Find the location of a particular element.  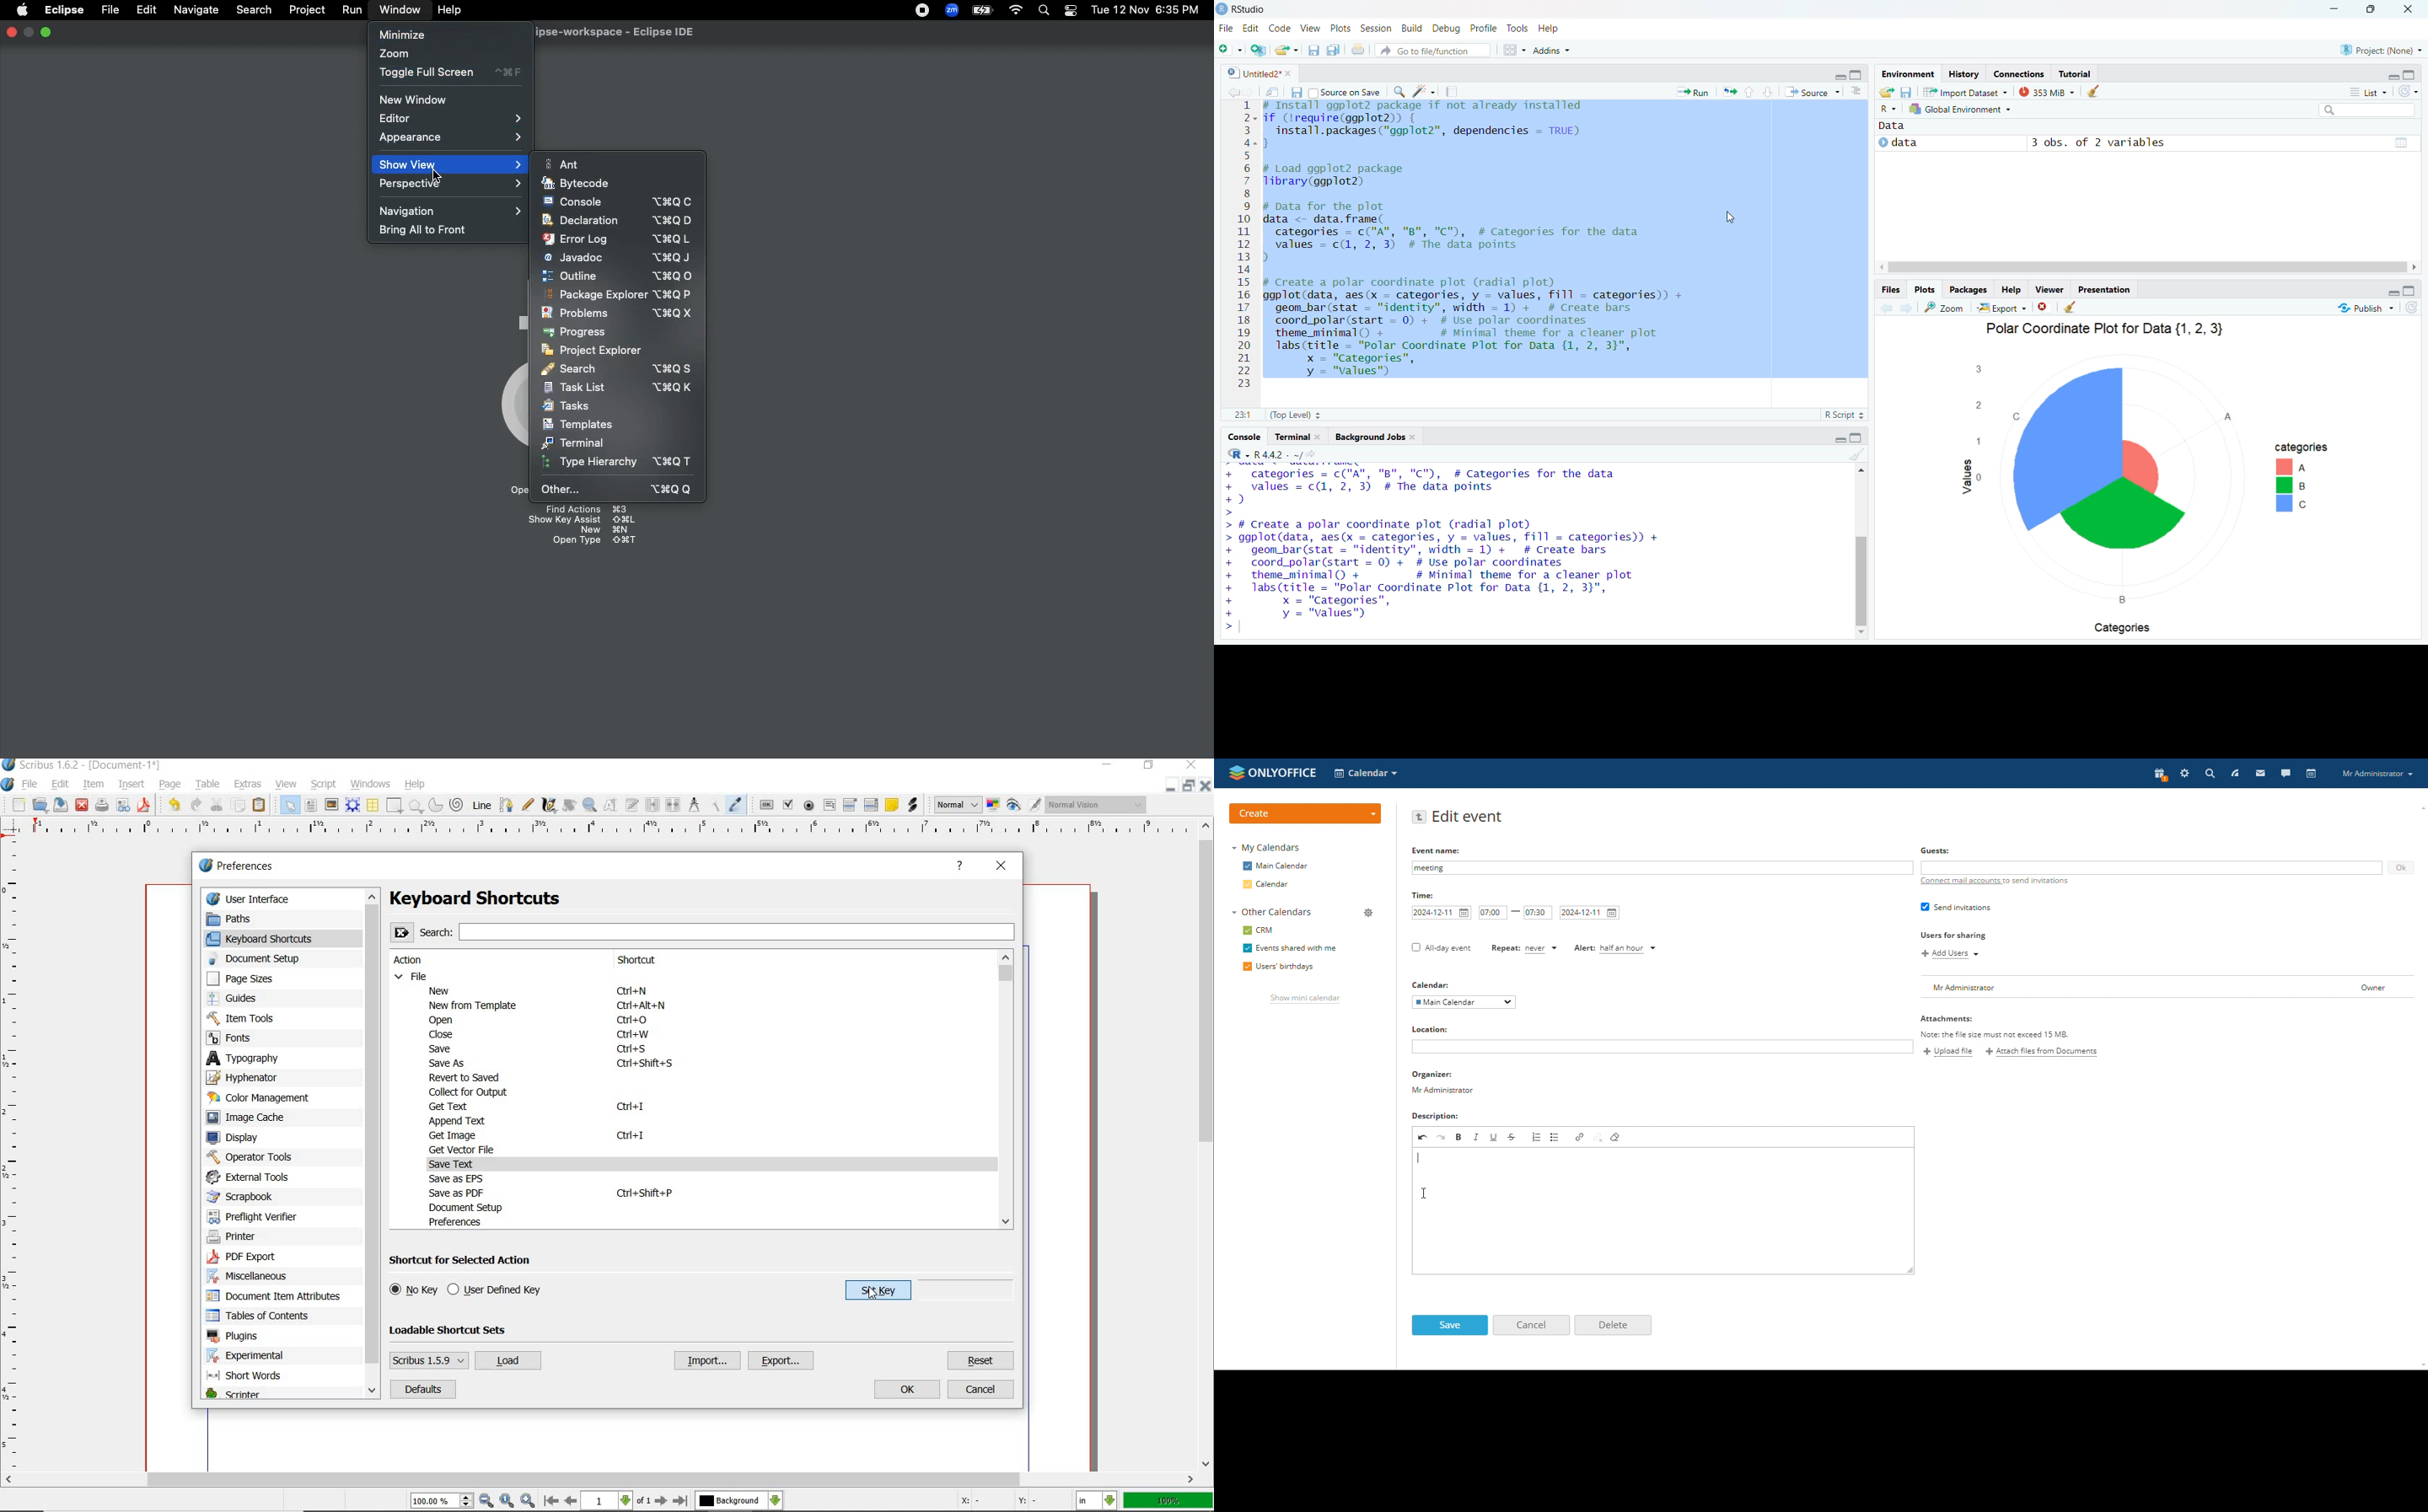

pdf check box is located at coordinates (788, 804).